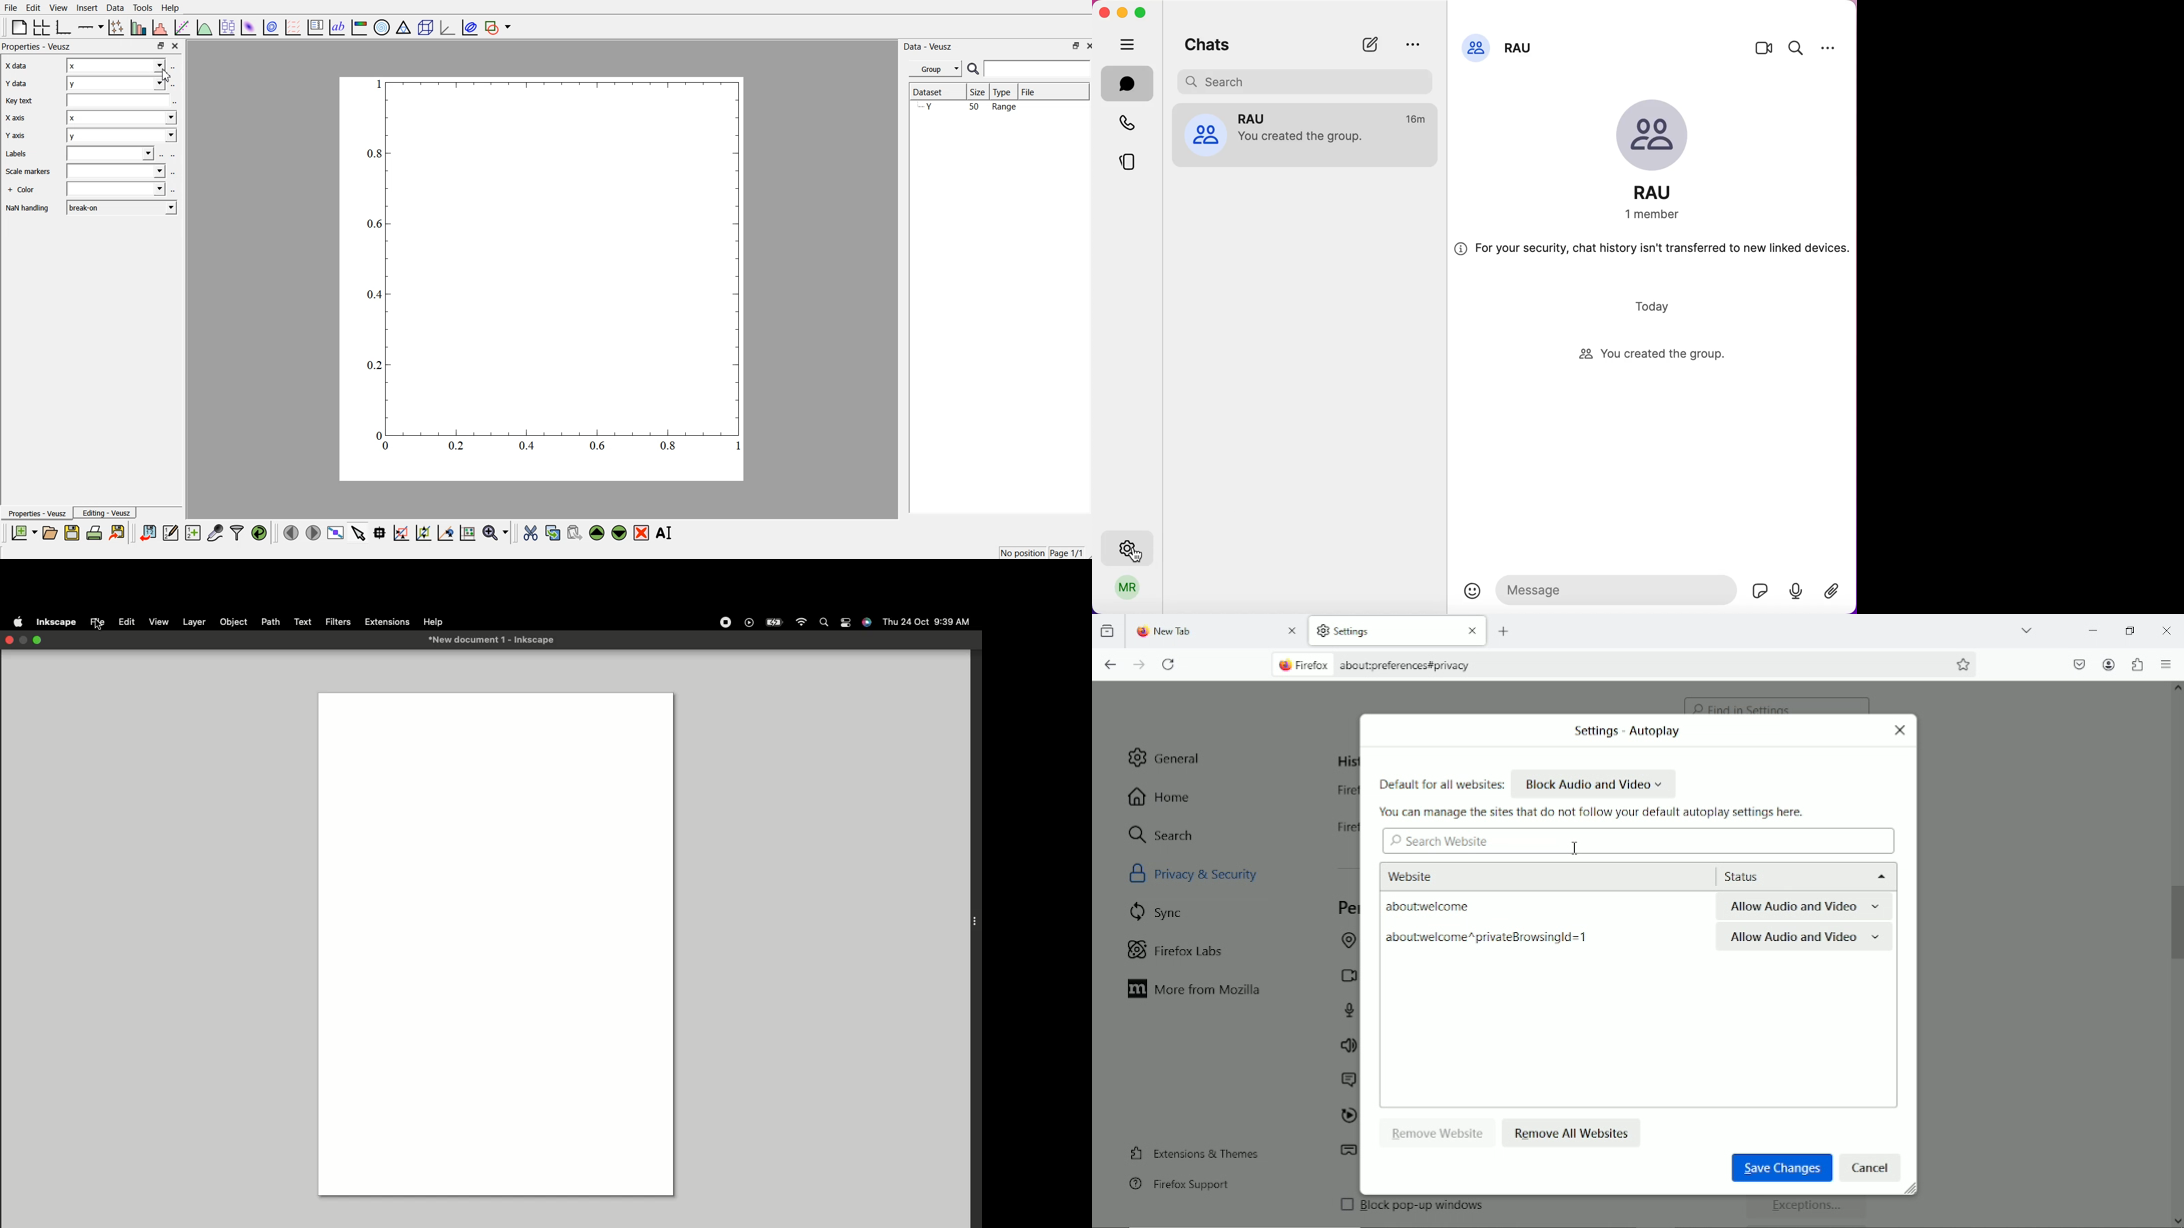  What do you see at coordinates (447, 25) in the screenshot?
I see `3d graph` at bounding box center [447, 25].